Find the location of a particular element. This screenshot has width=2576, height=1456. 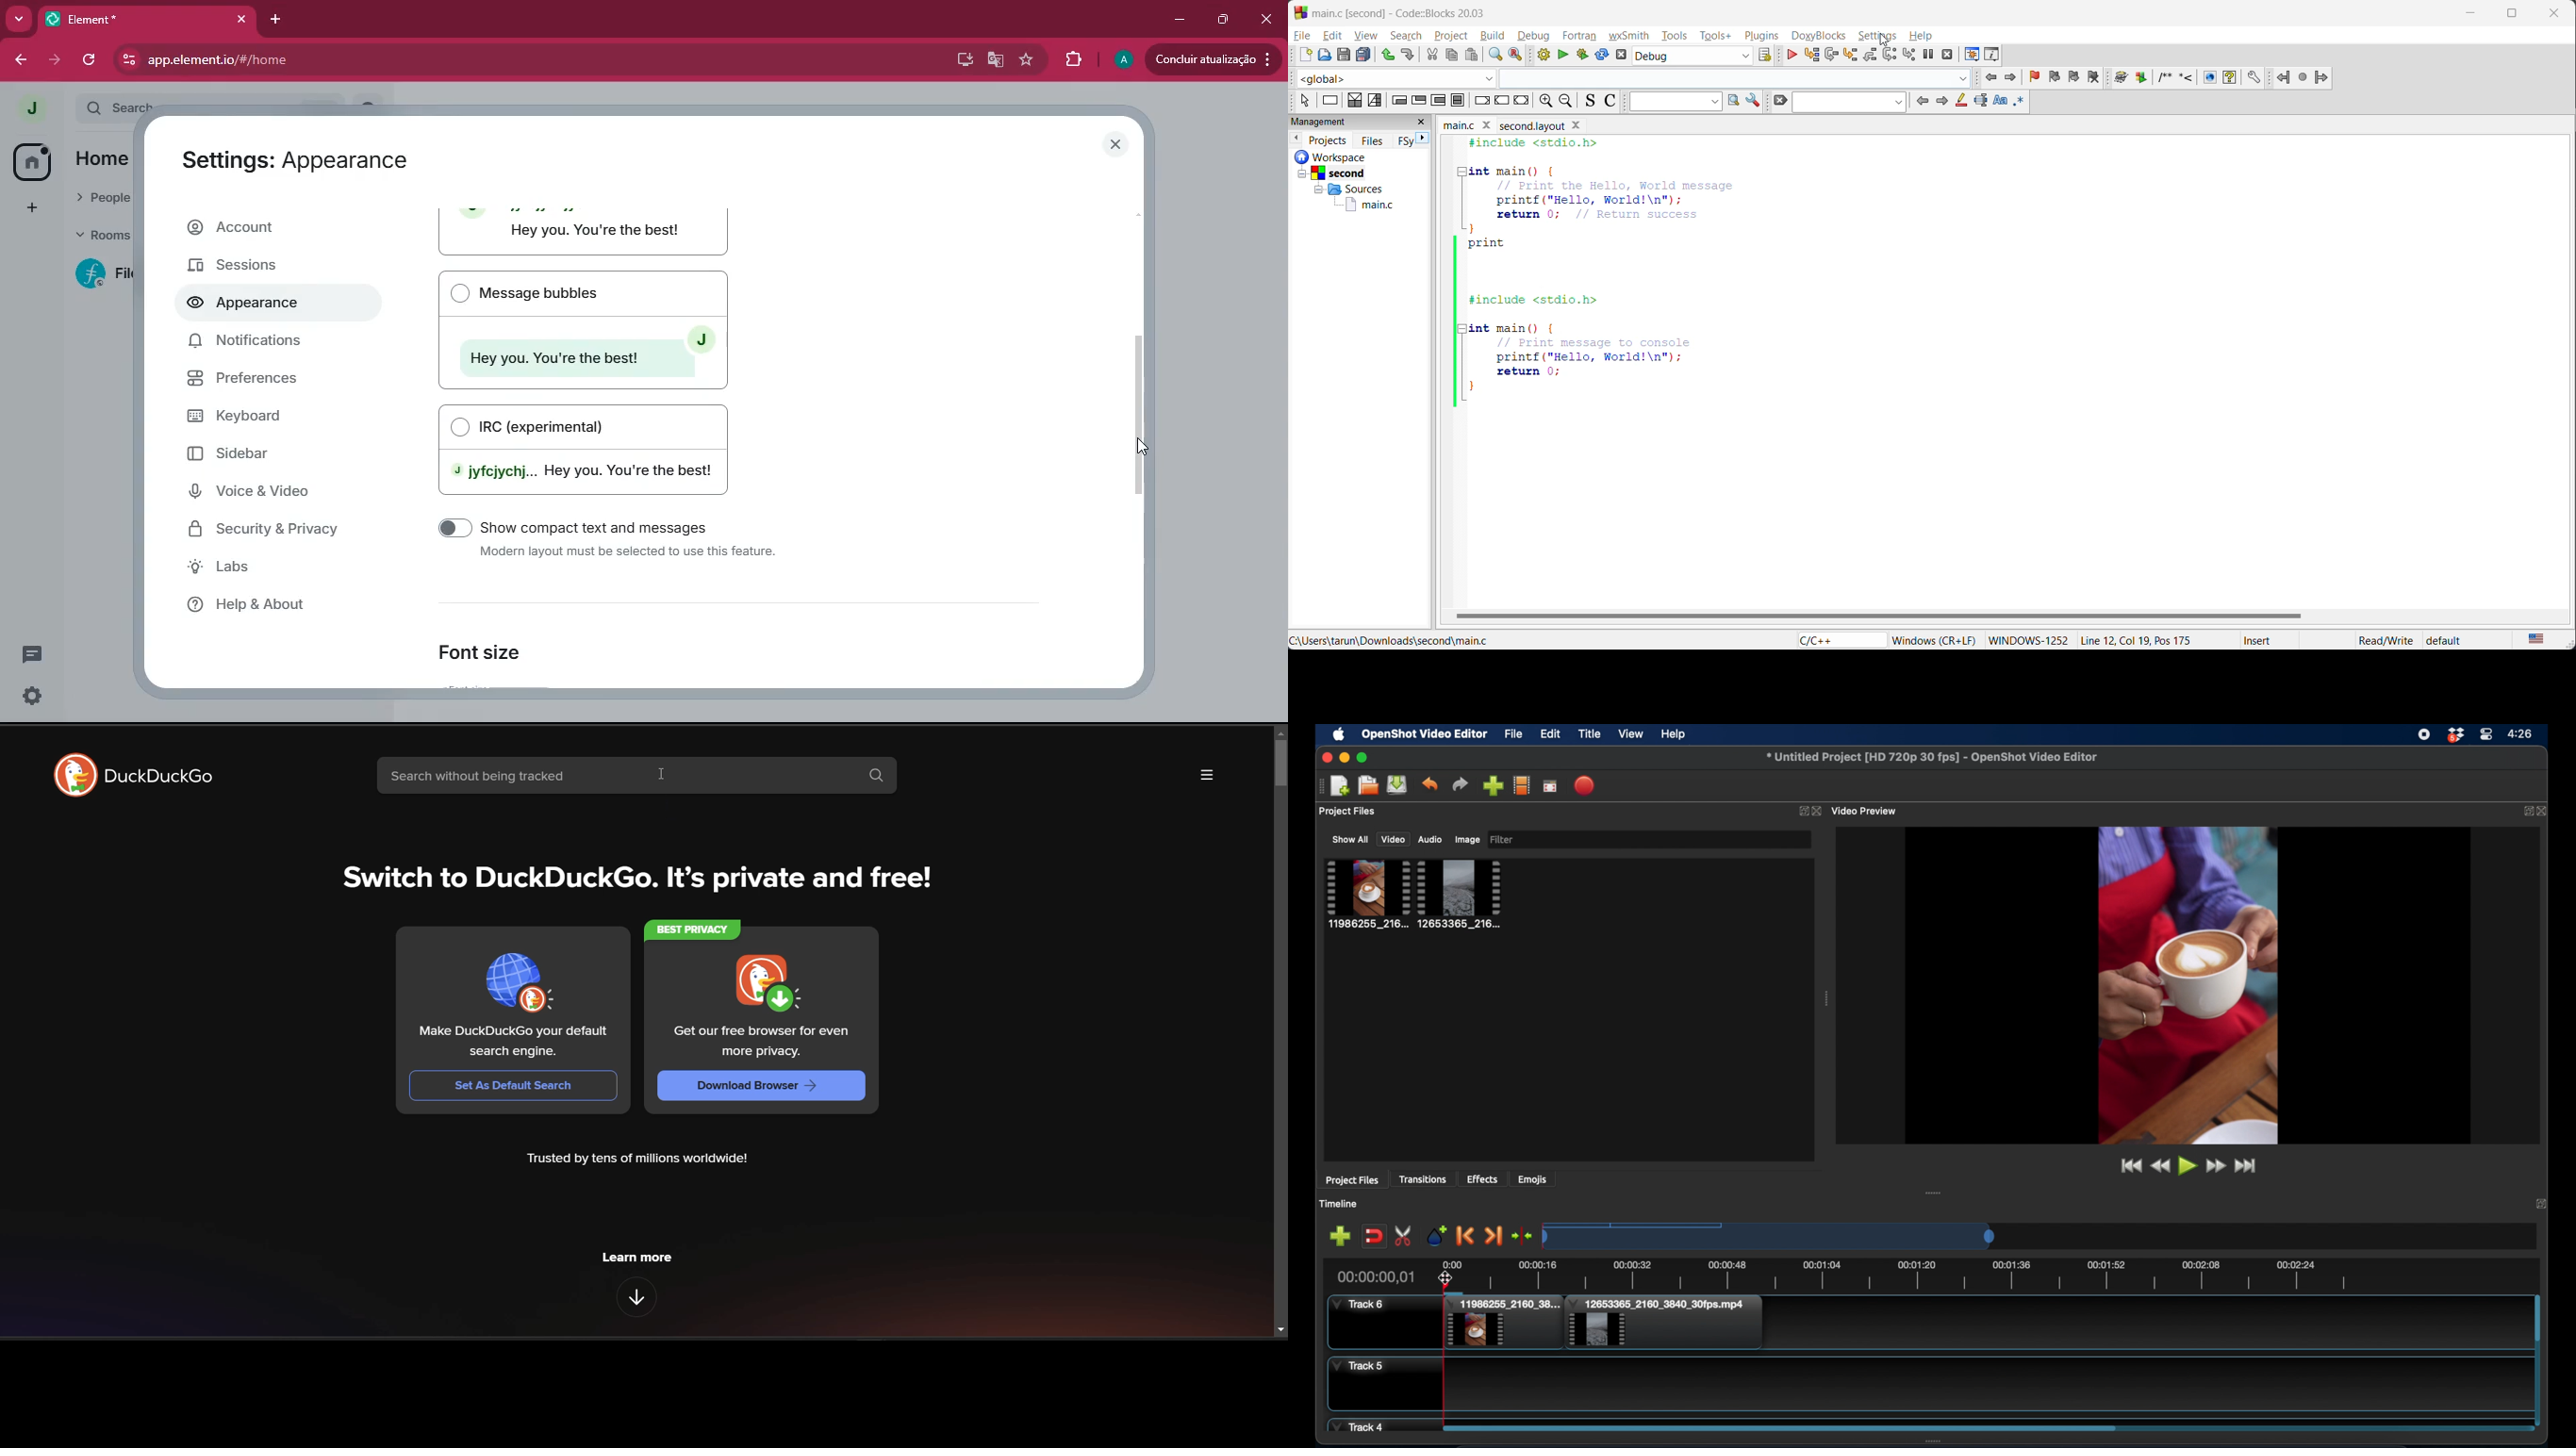

tools+ is located at coordinates (1717, 36).